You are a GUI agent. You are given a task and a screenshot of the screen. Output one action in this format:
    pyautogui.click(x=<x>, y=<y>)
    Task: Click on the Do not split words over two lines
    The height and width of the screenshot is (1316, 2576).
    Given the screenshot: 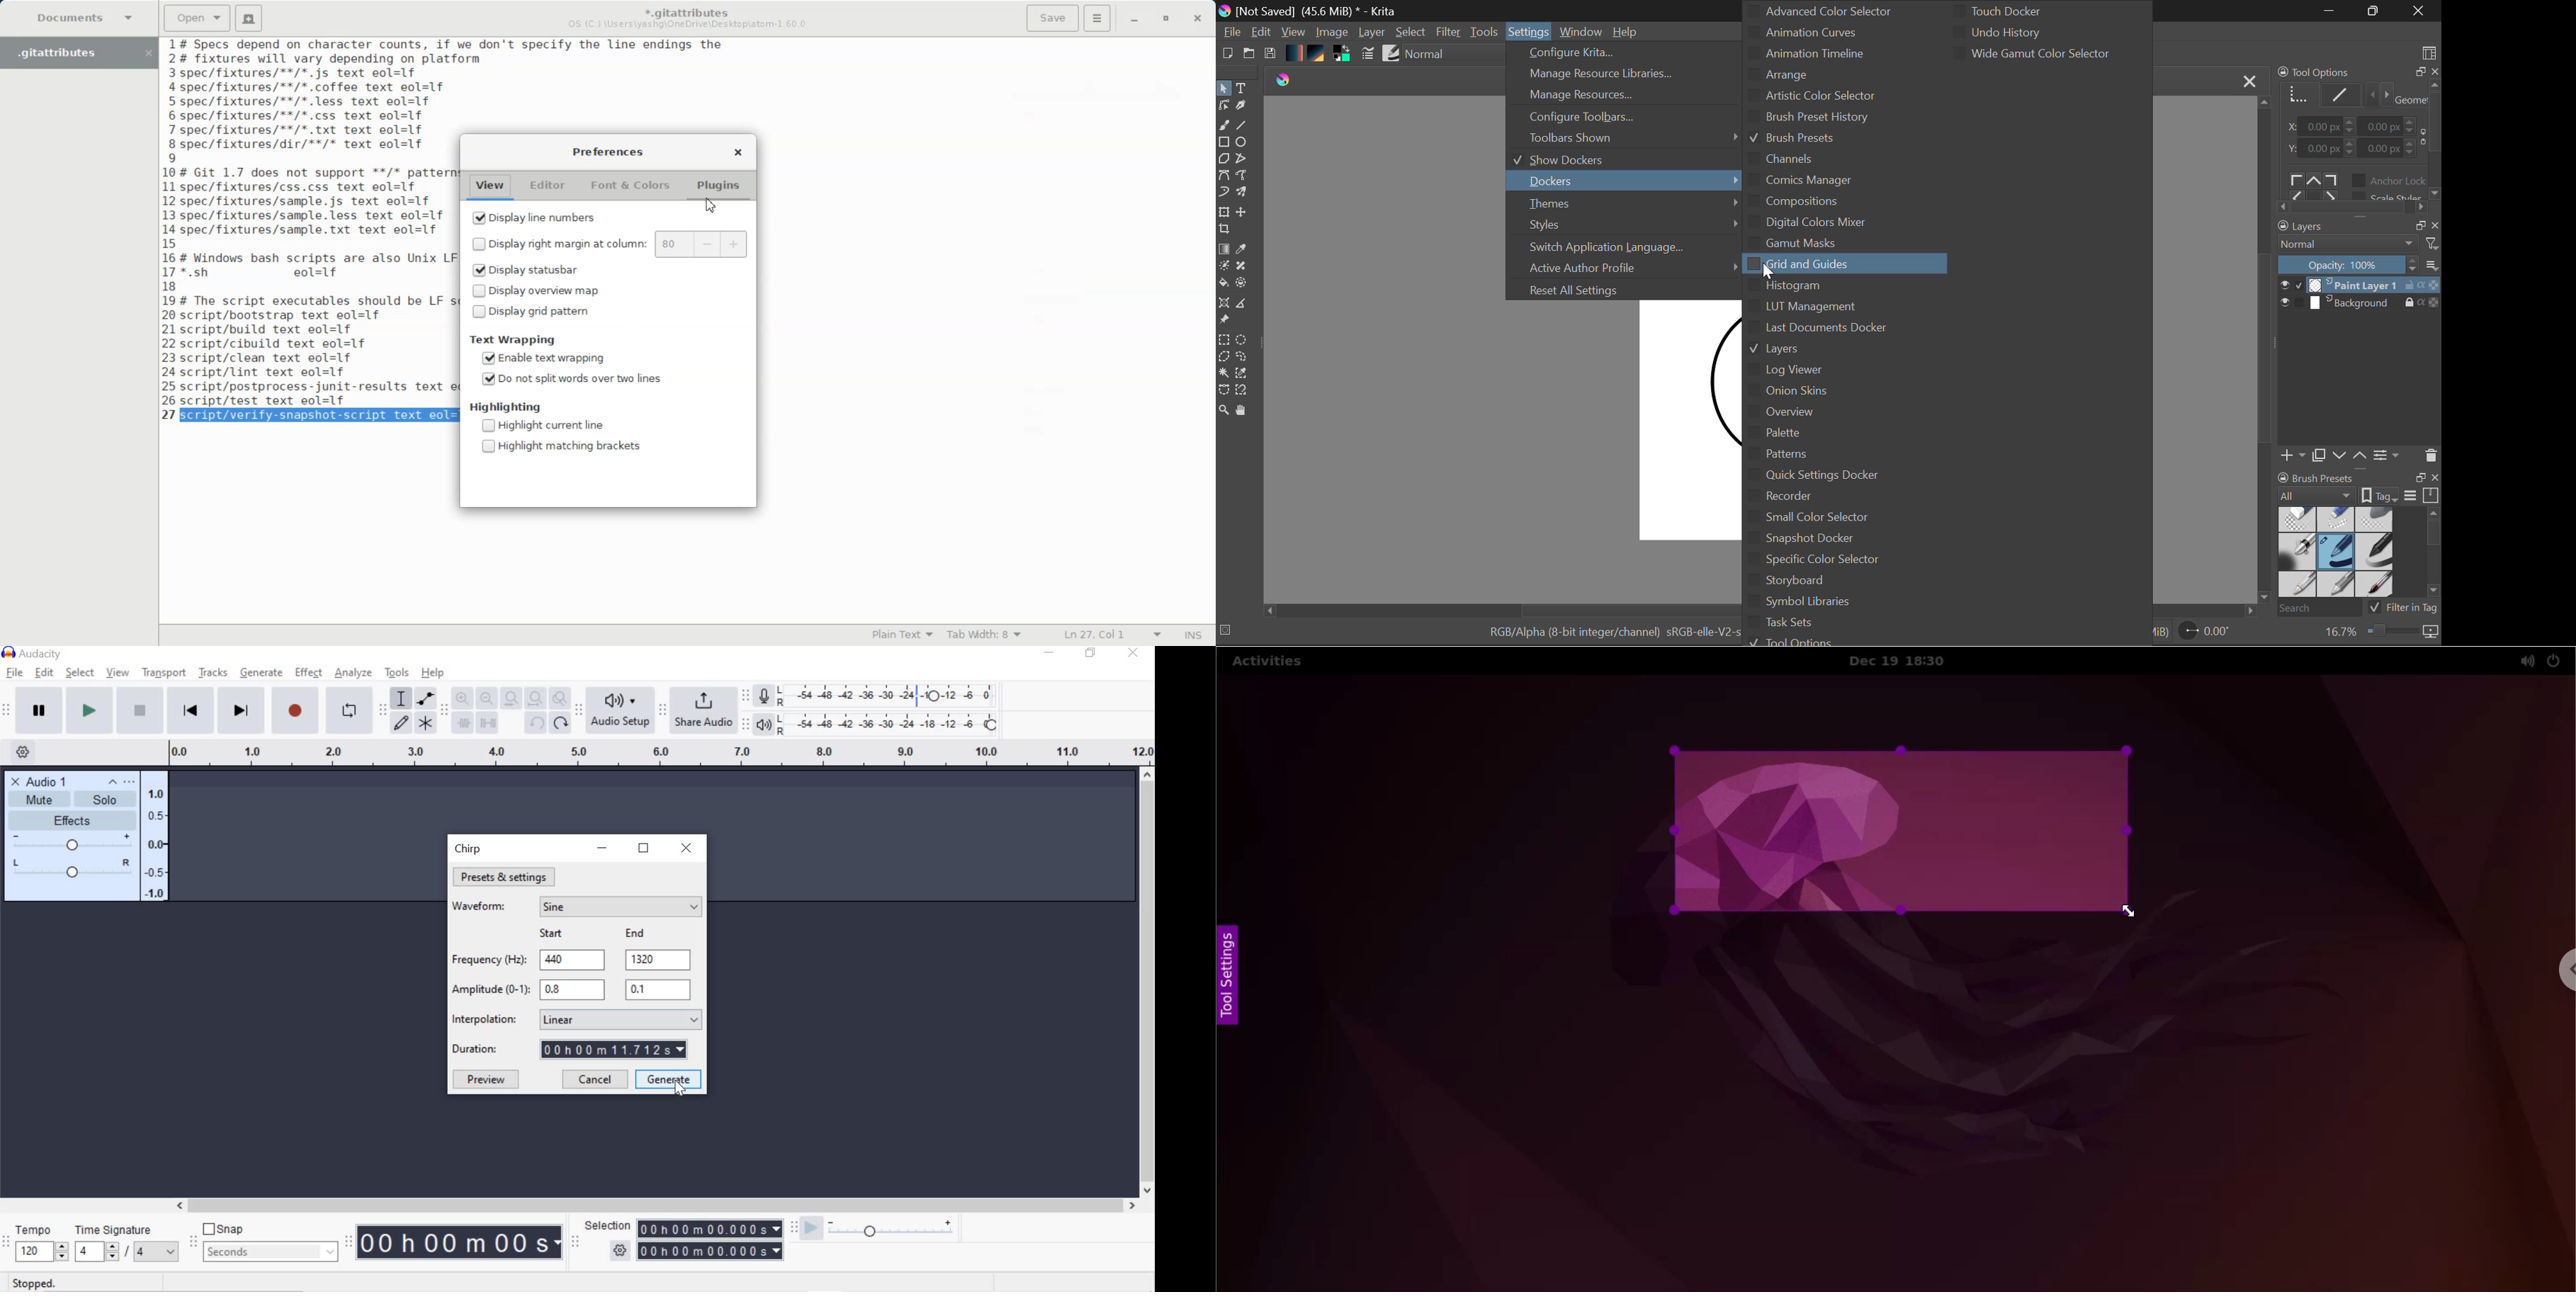 What is the action you would take?
    pyautogui.click(x=572, y=379)
    